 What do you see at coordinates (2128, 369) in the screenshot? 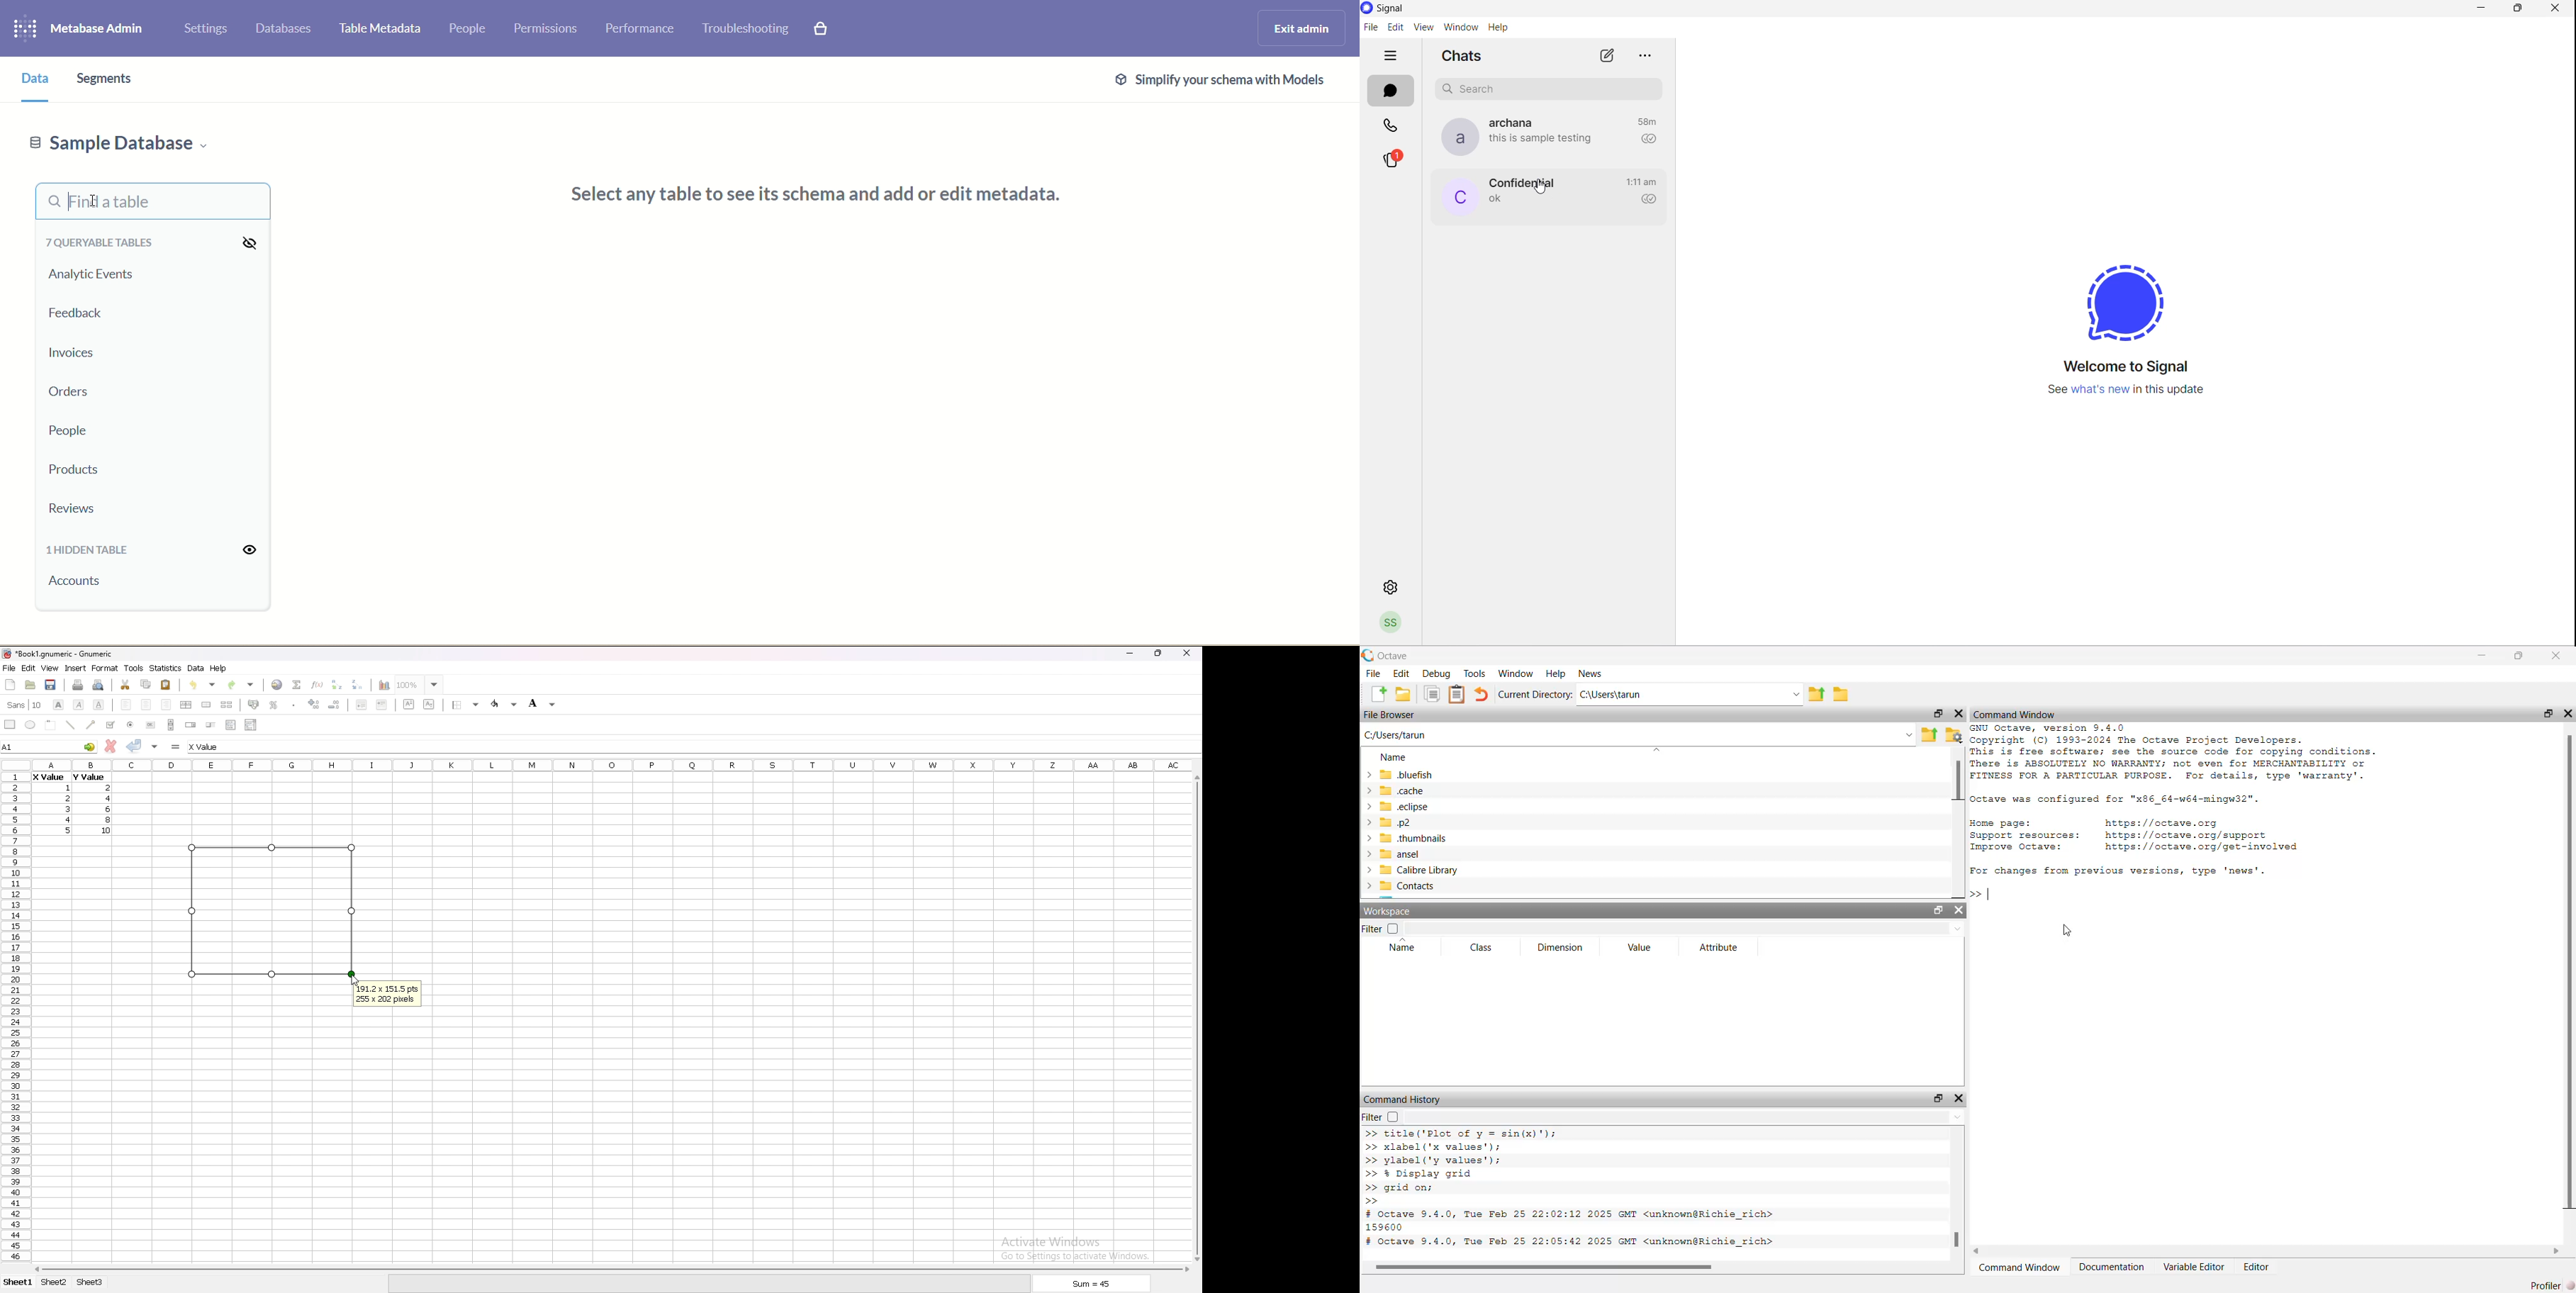
I see `welcome text` at bounding box center [2128, 369].